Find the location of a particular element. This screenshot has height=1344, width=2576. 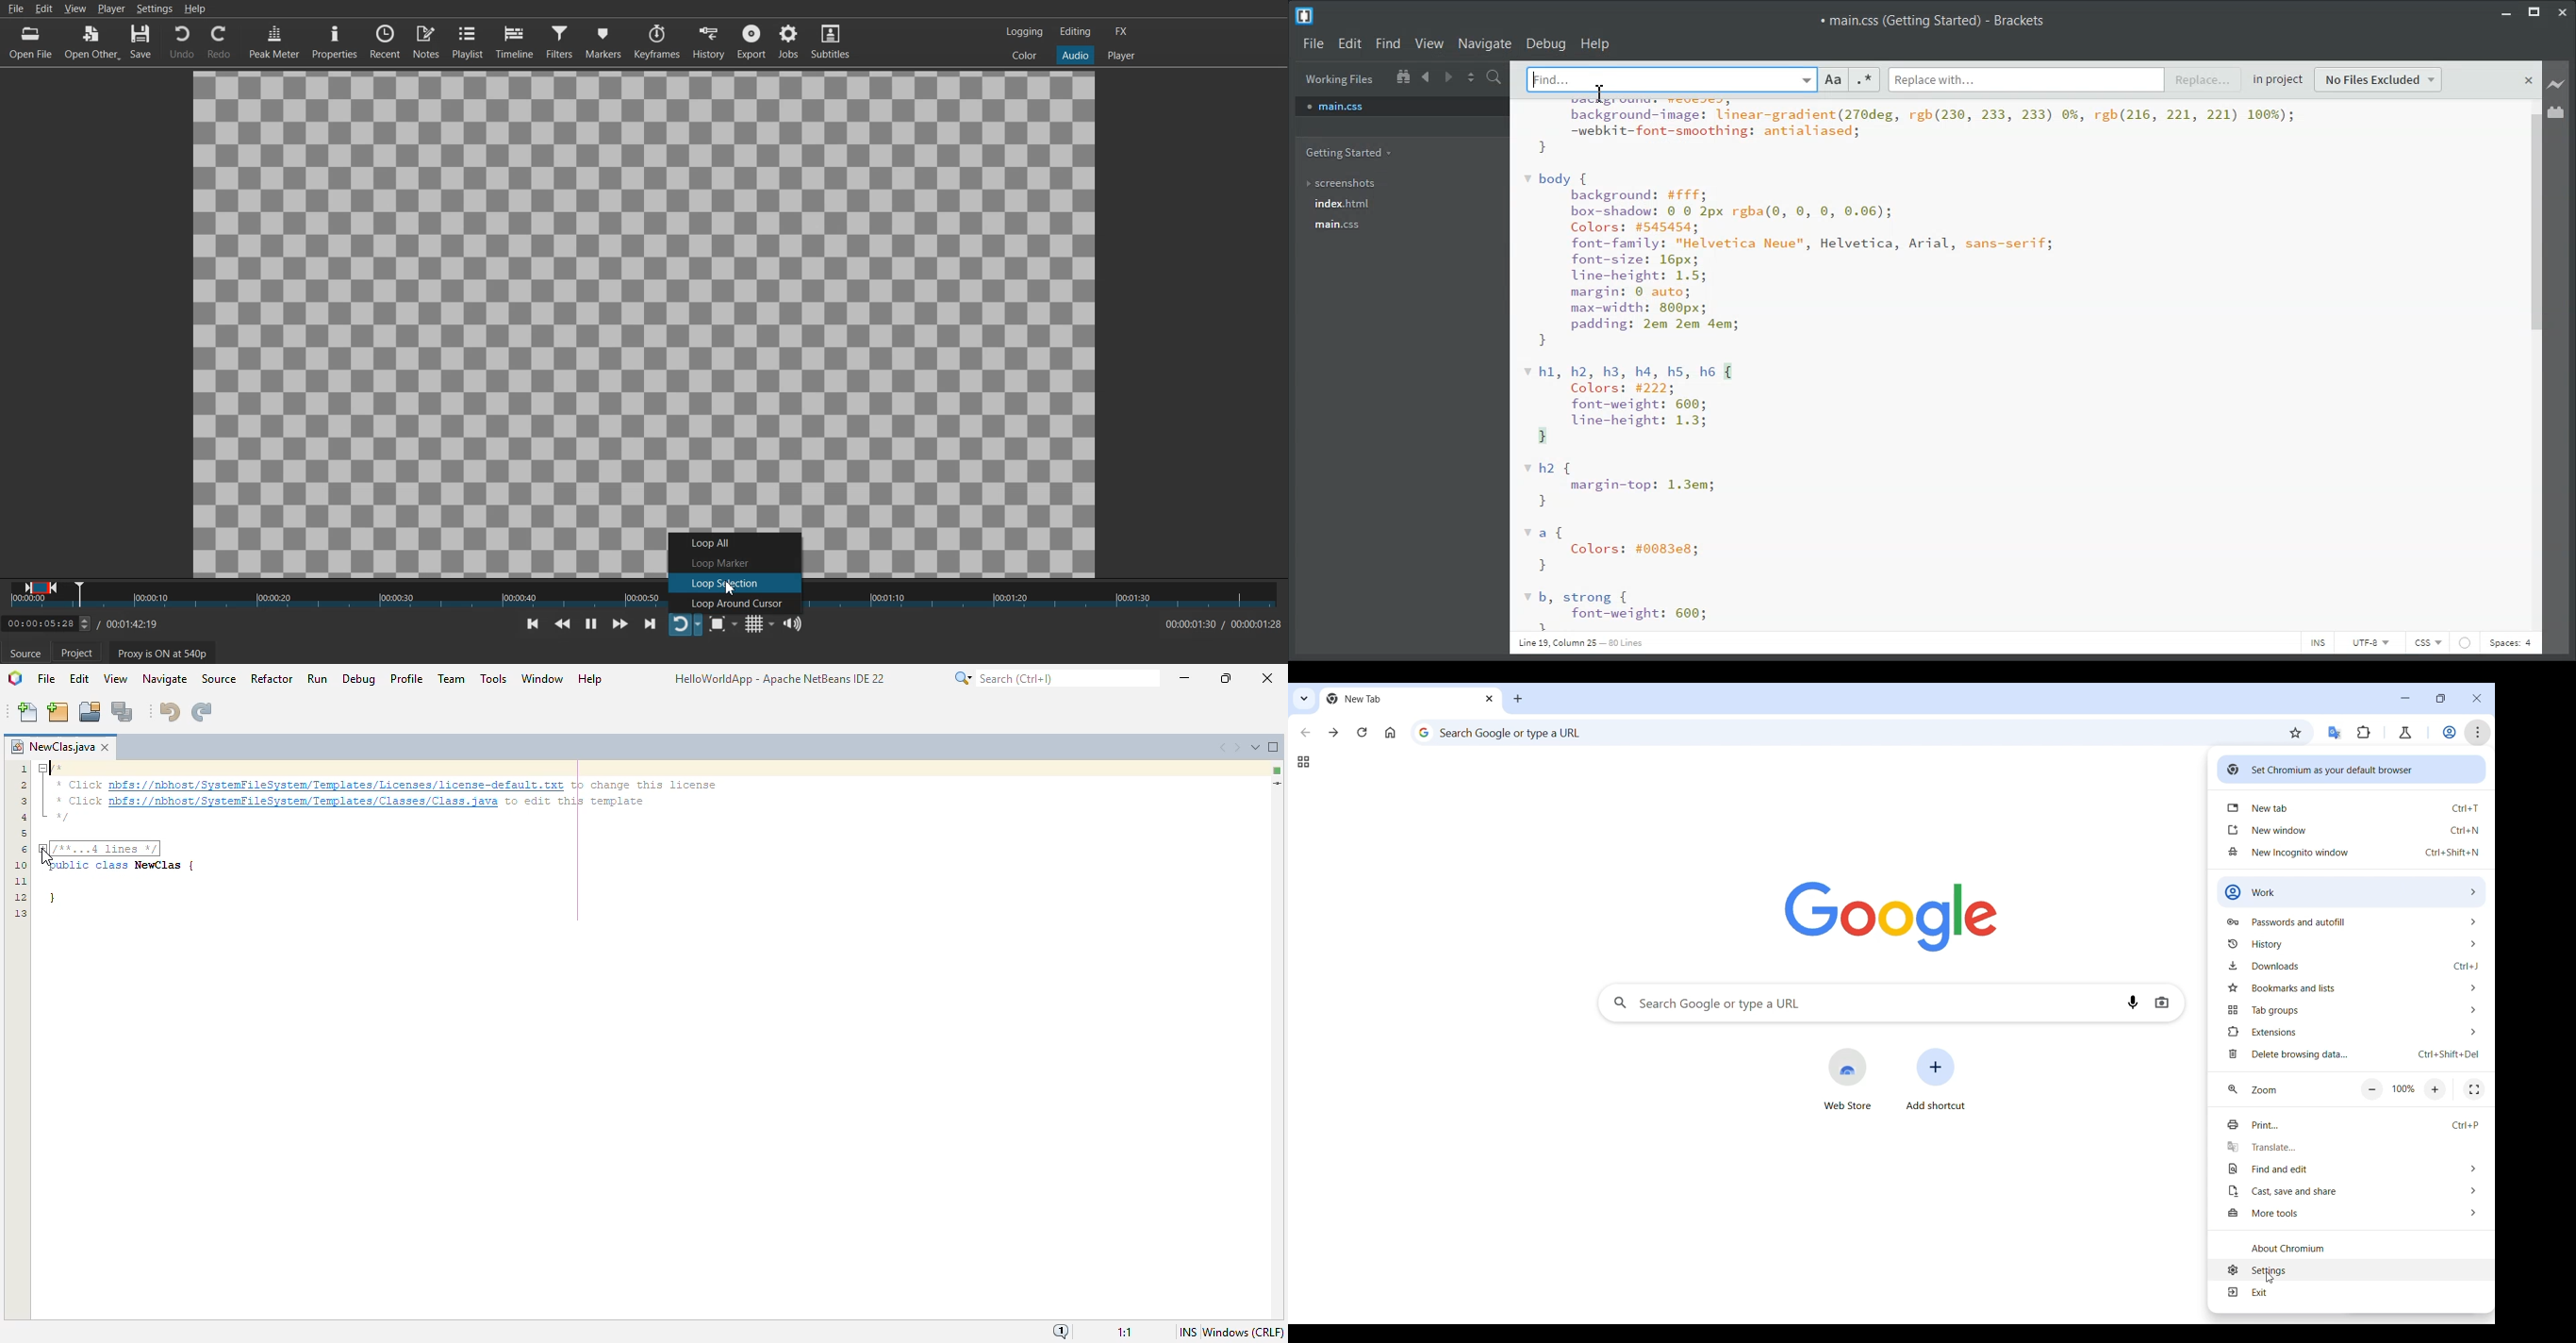

File Preview is located at coordinates (645, 294).